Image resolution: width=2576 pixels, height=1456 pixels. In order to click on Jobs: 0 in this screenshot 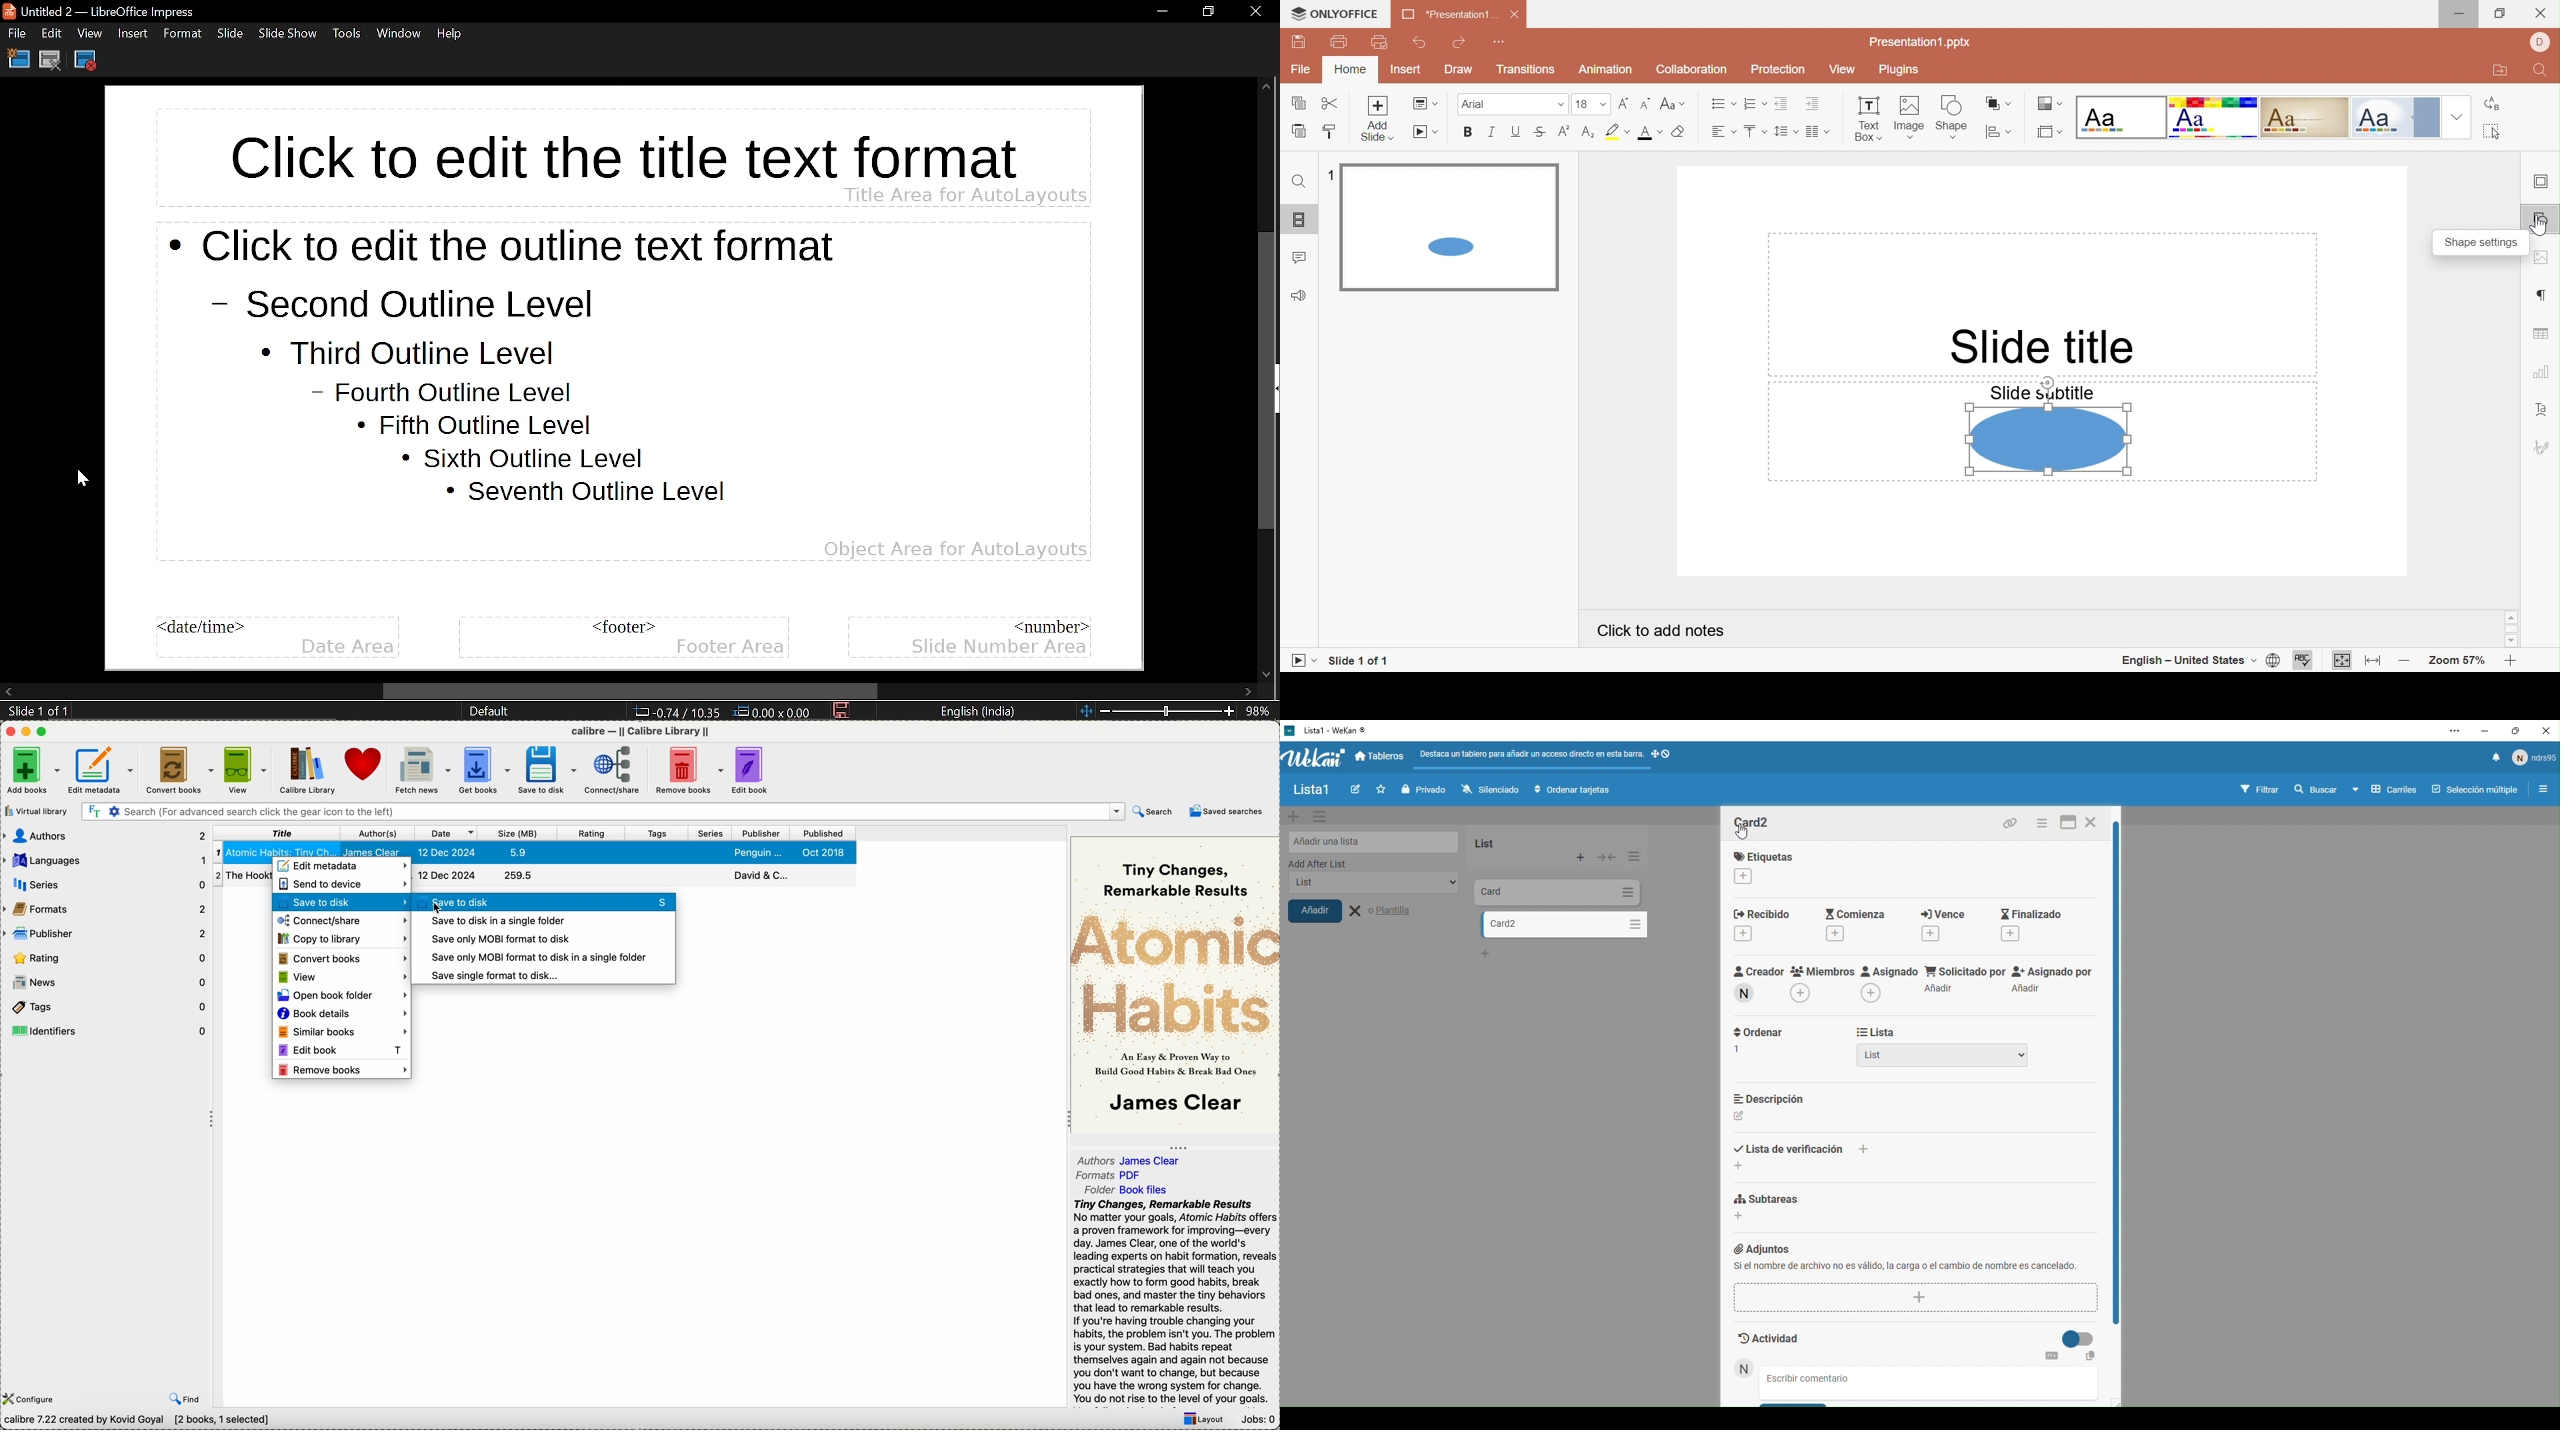, I will do `click(1261, 1421)`.